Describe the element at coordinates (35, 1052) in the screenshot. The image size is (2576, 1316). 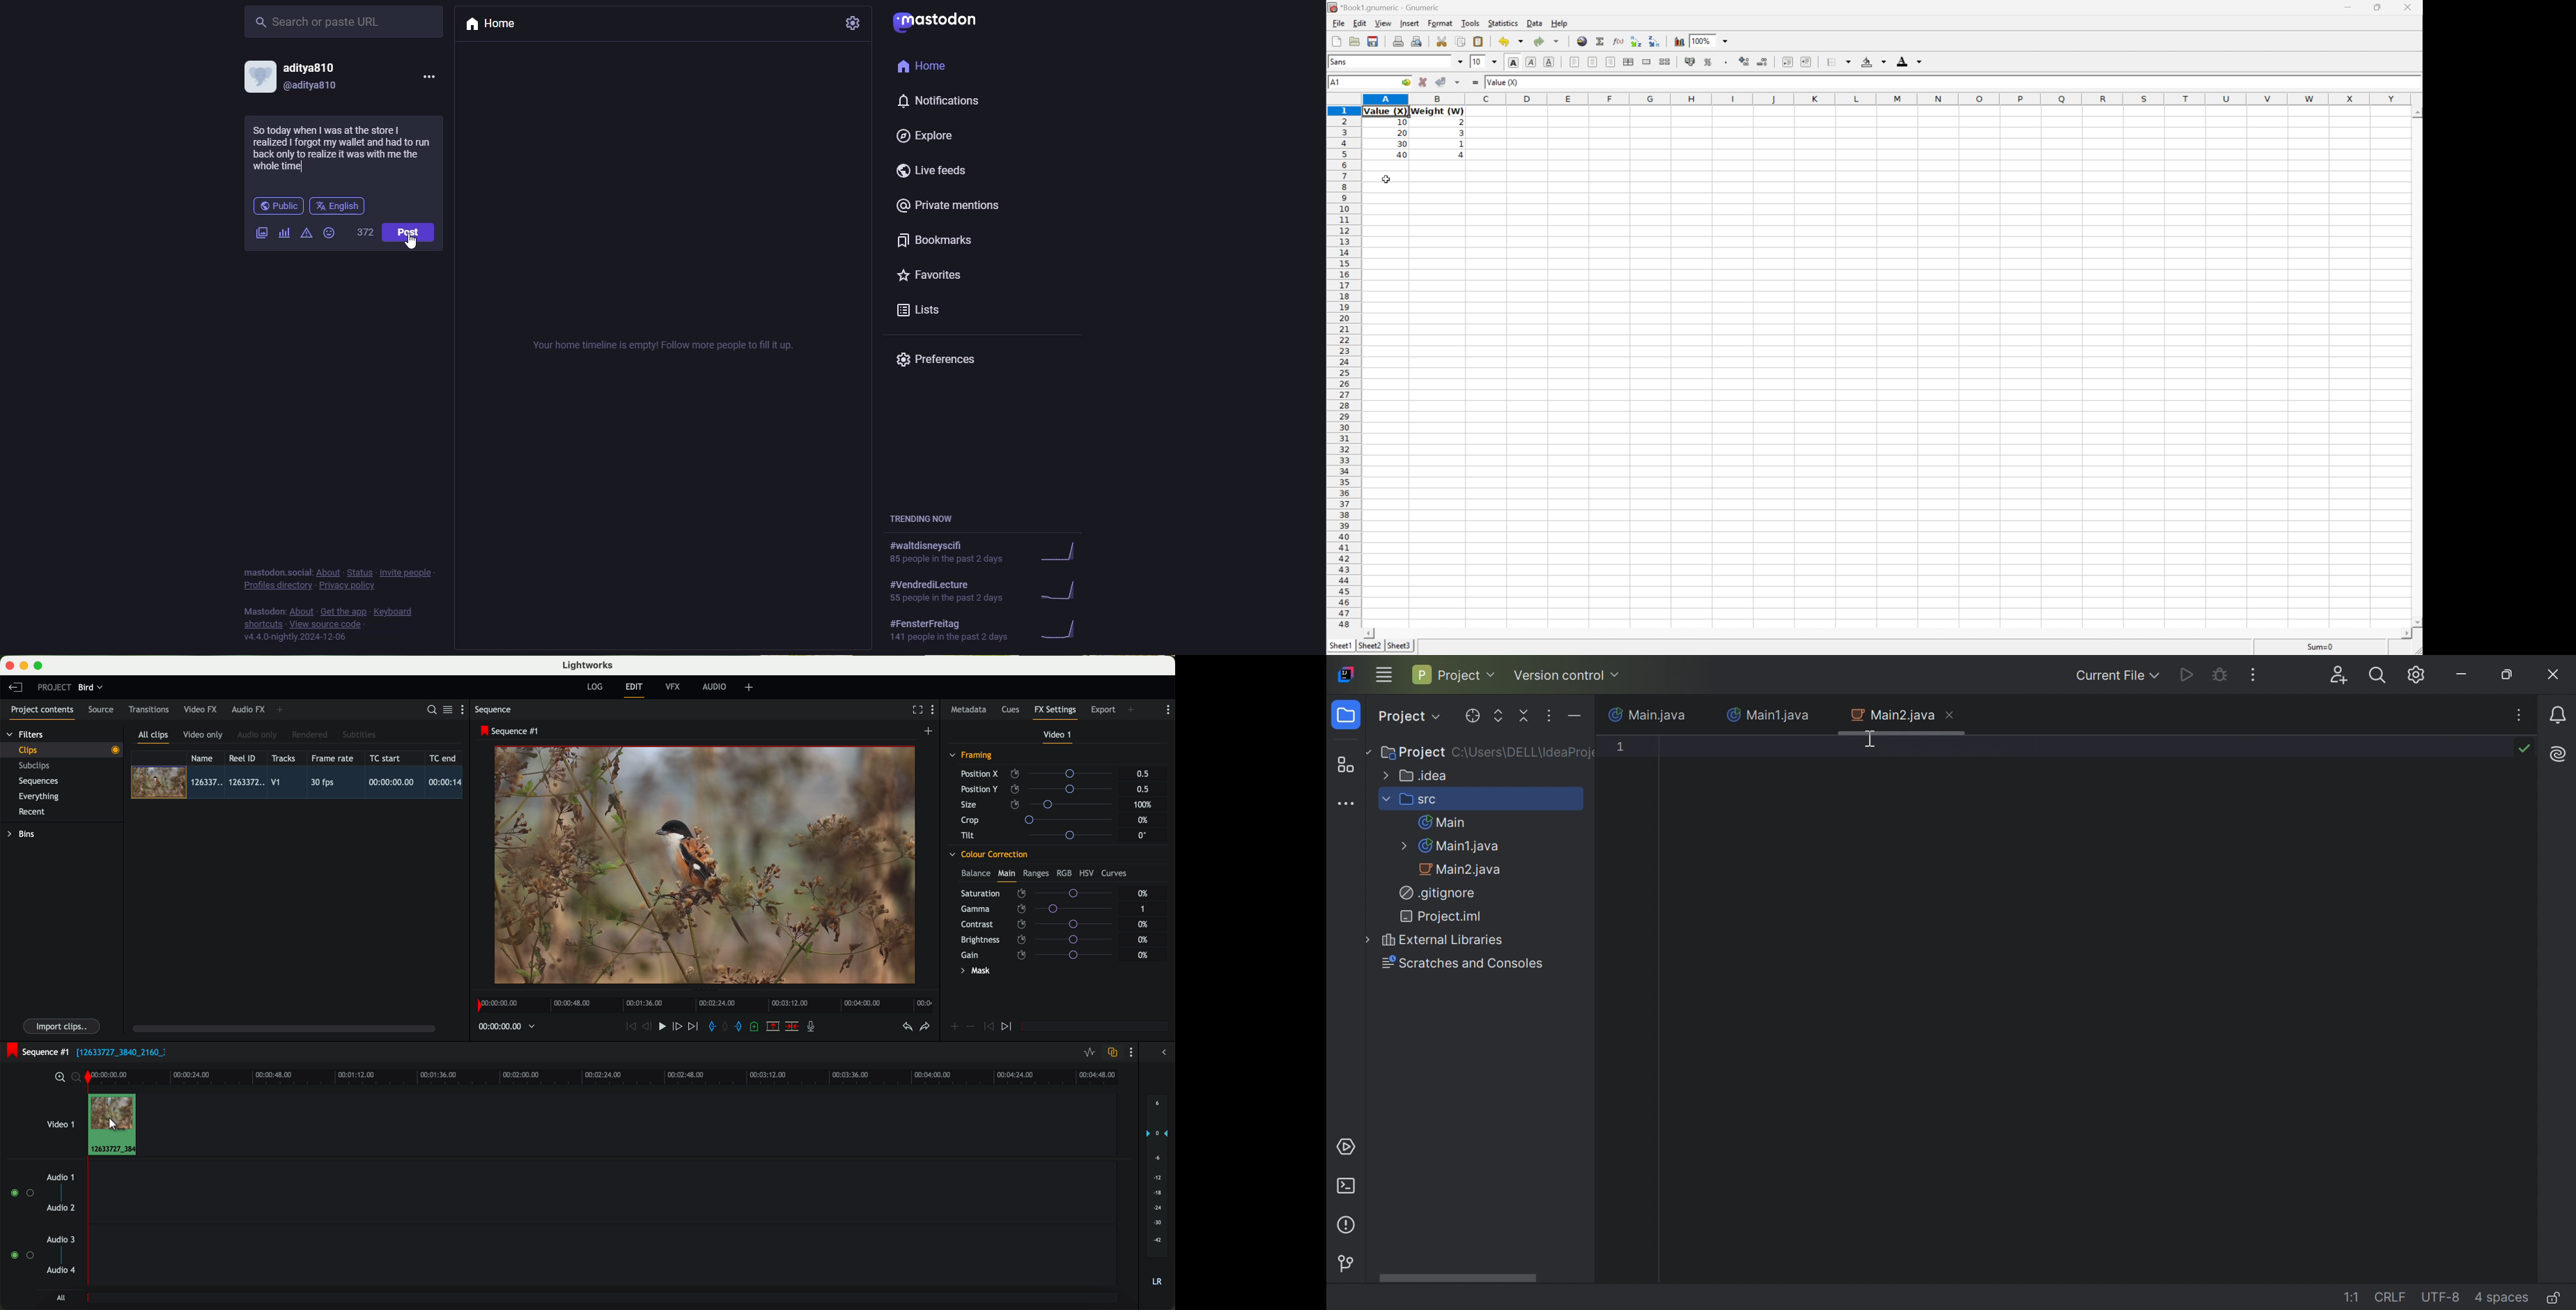
I see `sequence #1` at that location.